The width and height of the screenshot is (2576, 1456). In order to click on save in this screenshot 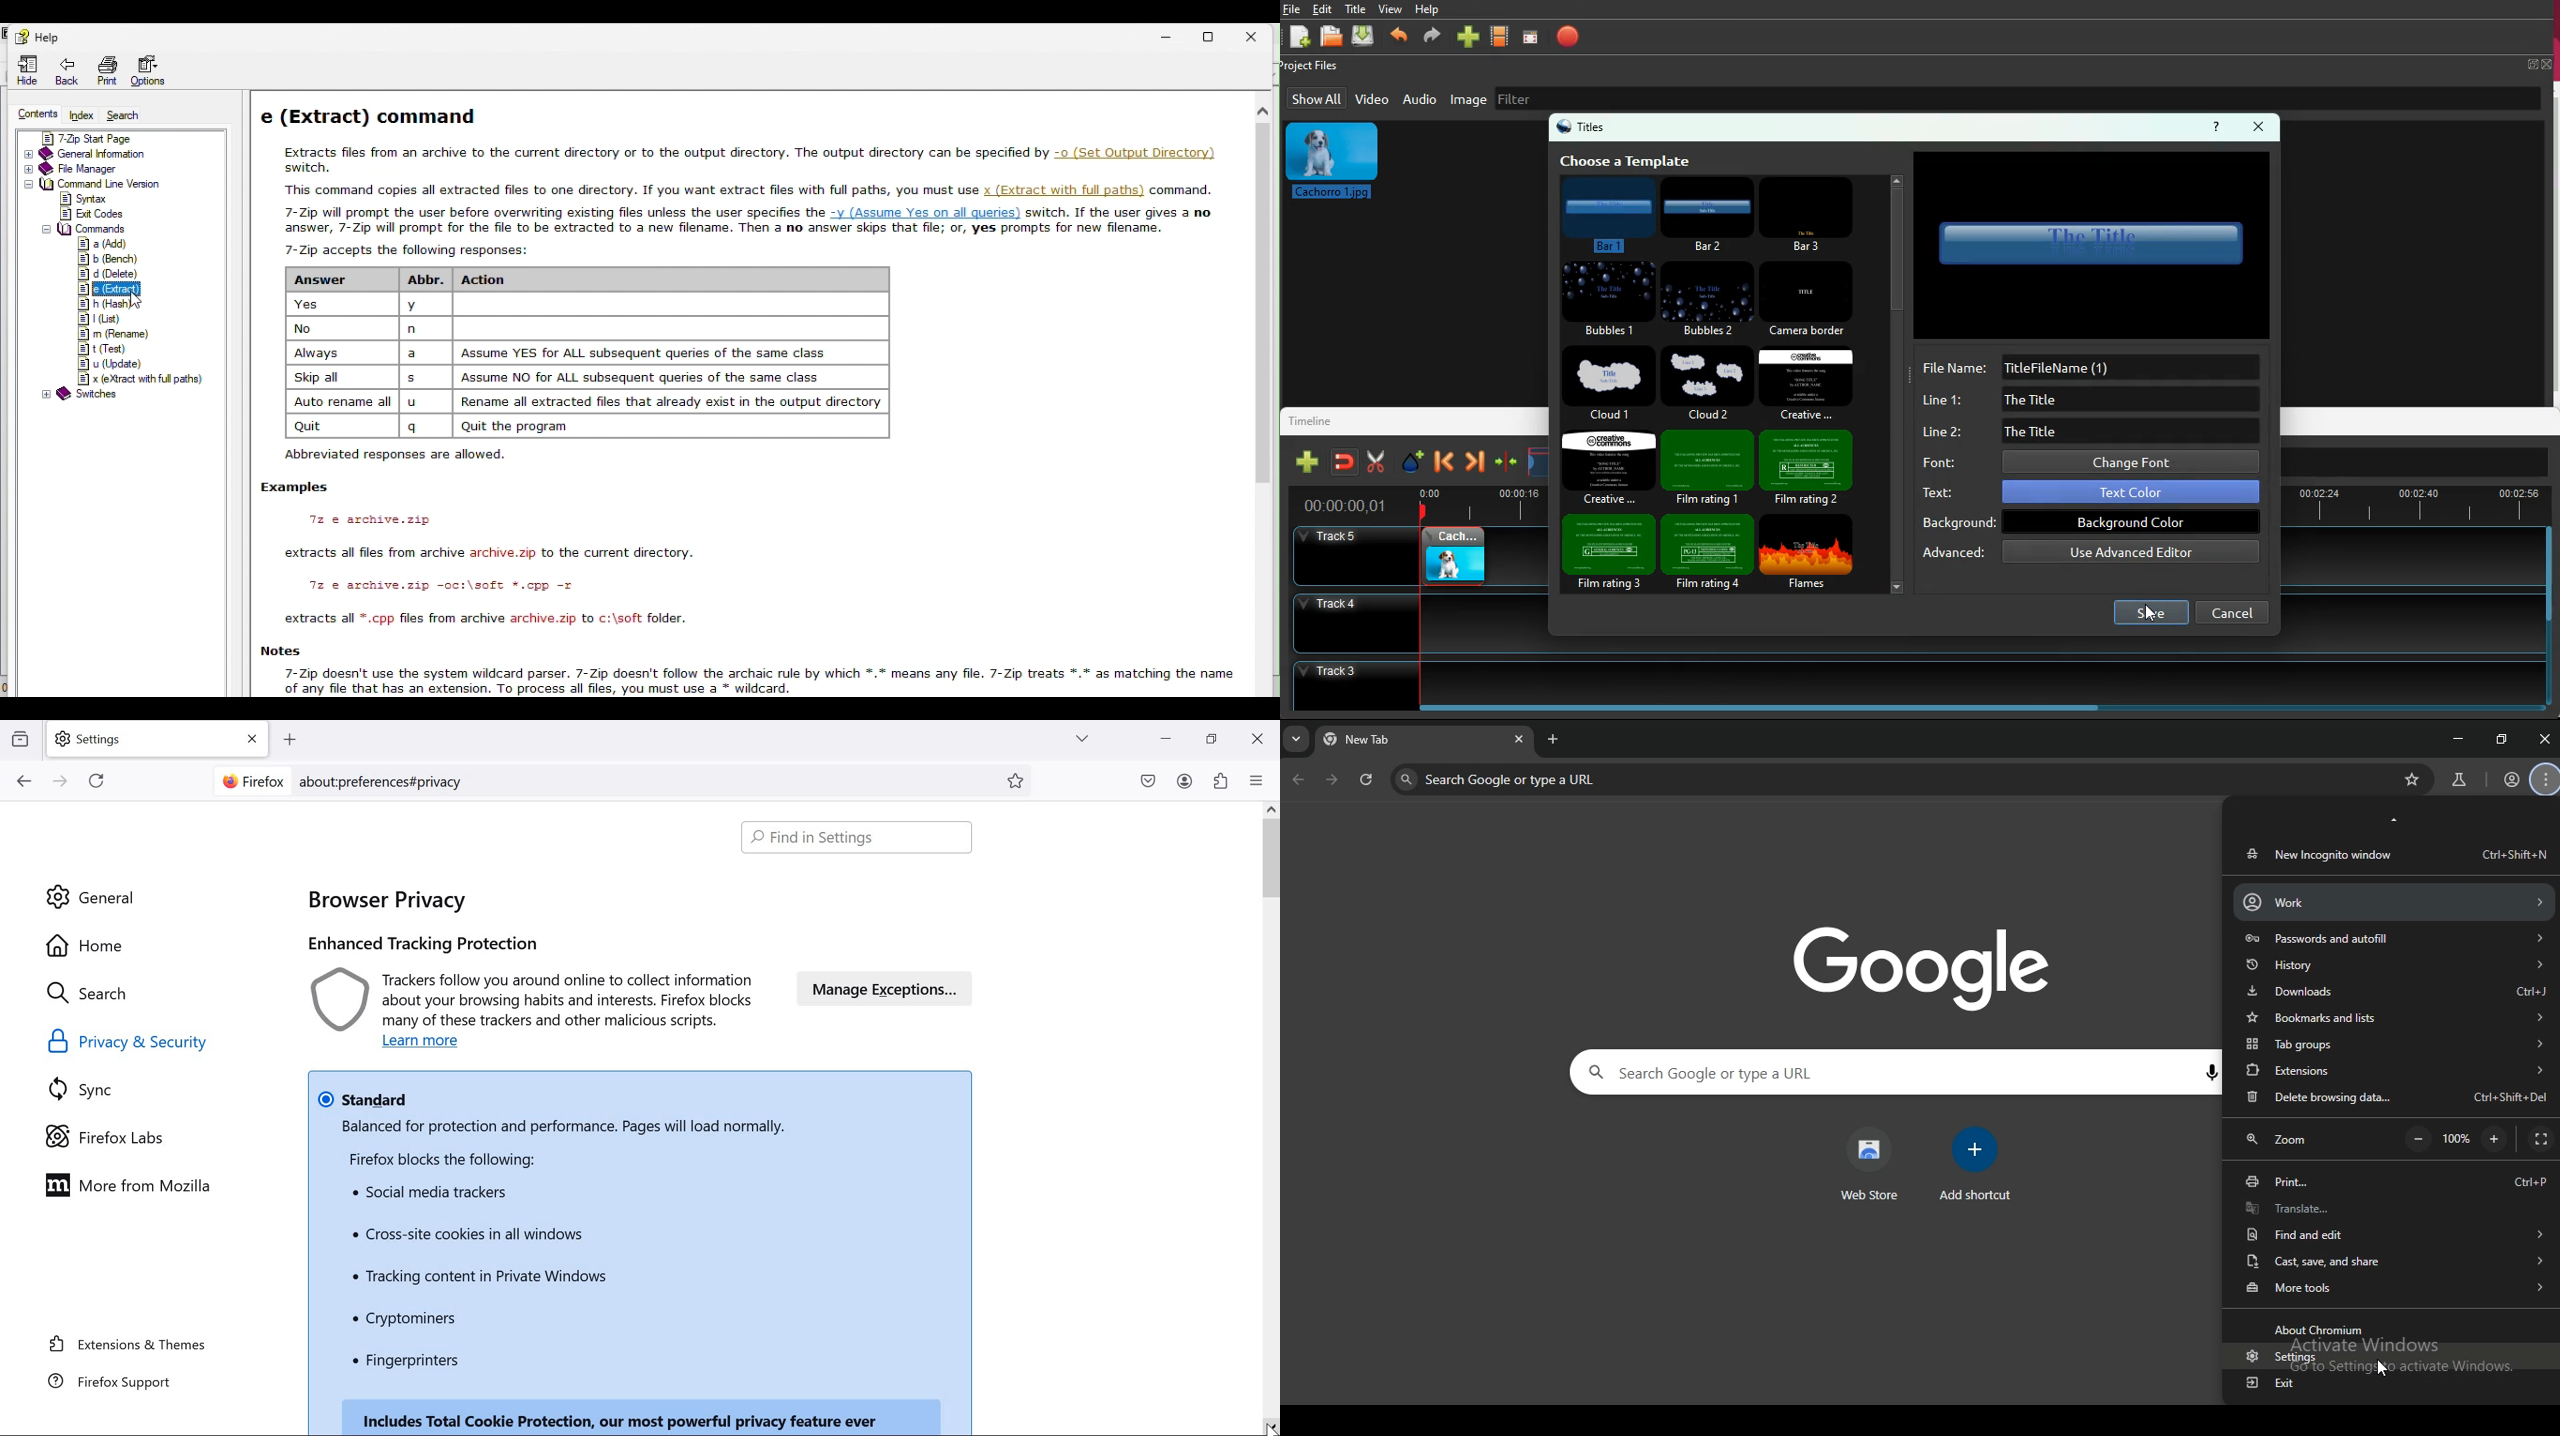, I will do `click(2149, 615)`.